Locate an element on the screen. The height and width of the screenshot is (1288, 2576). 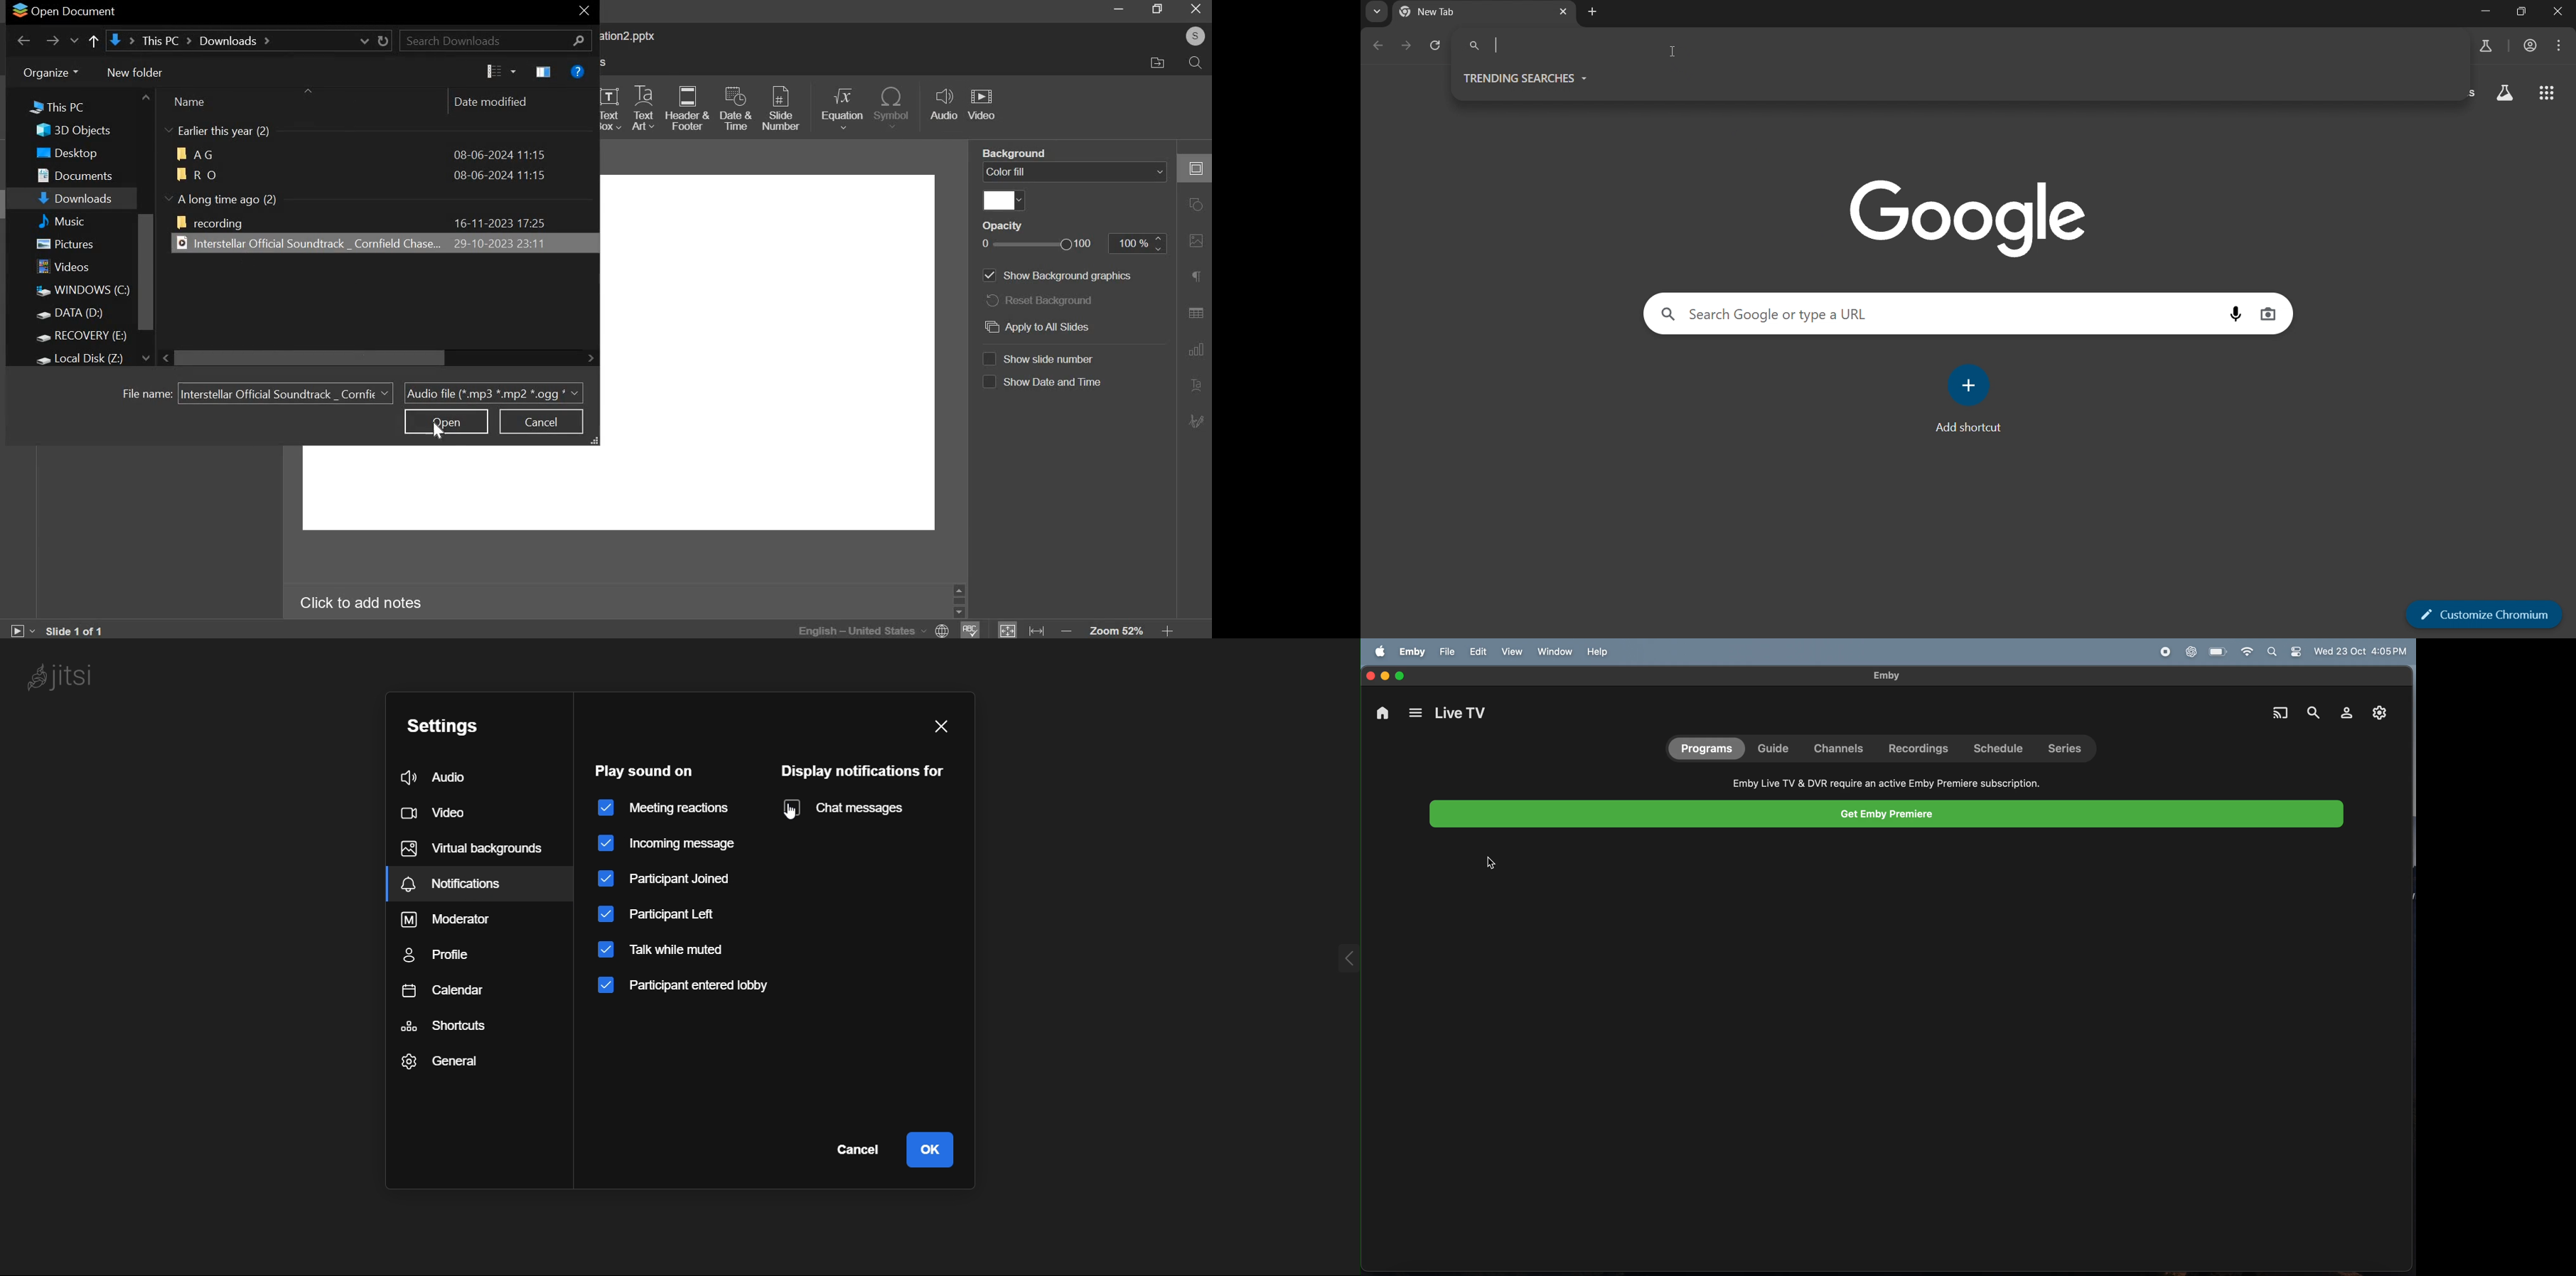
scroll up is located at coordinates (959, 590).